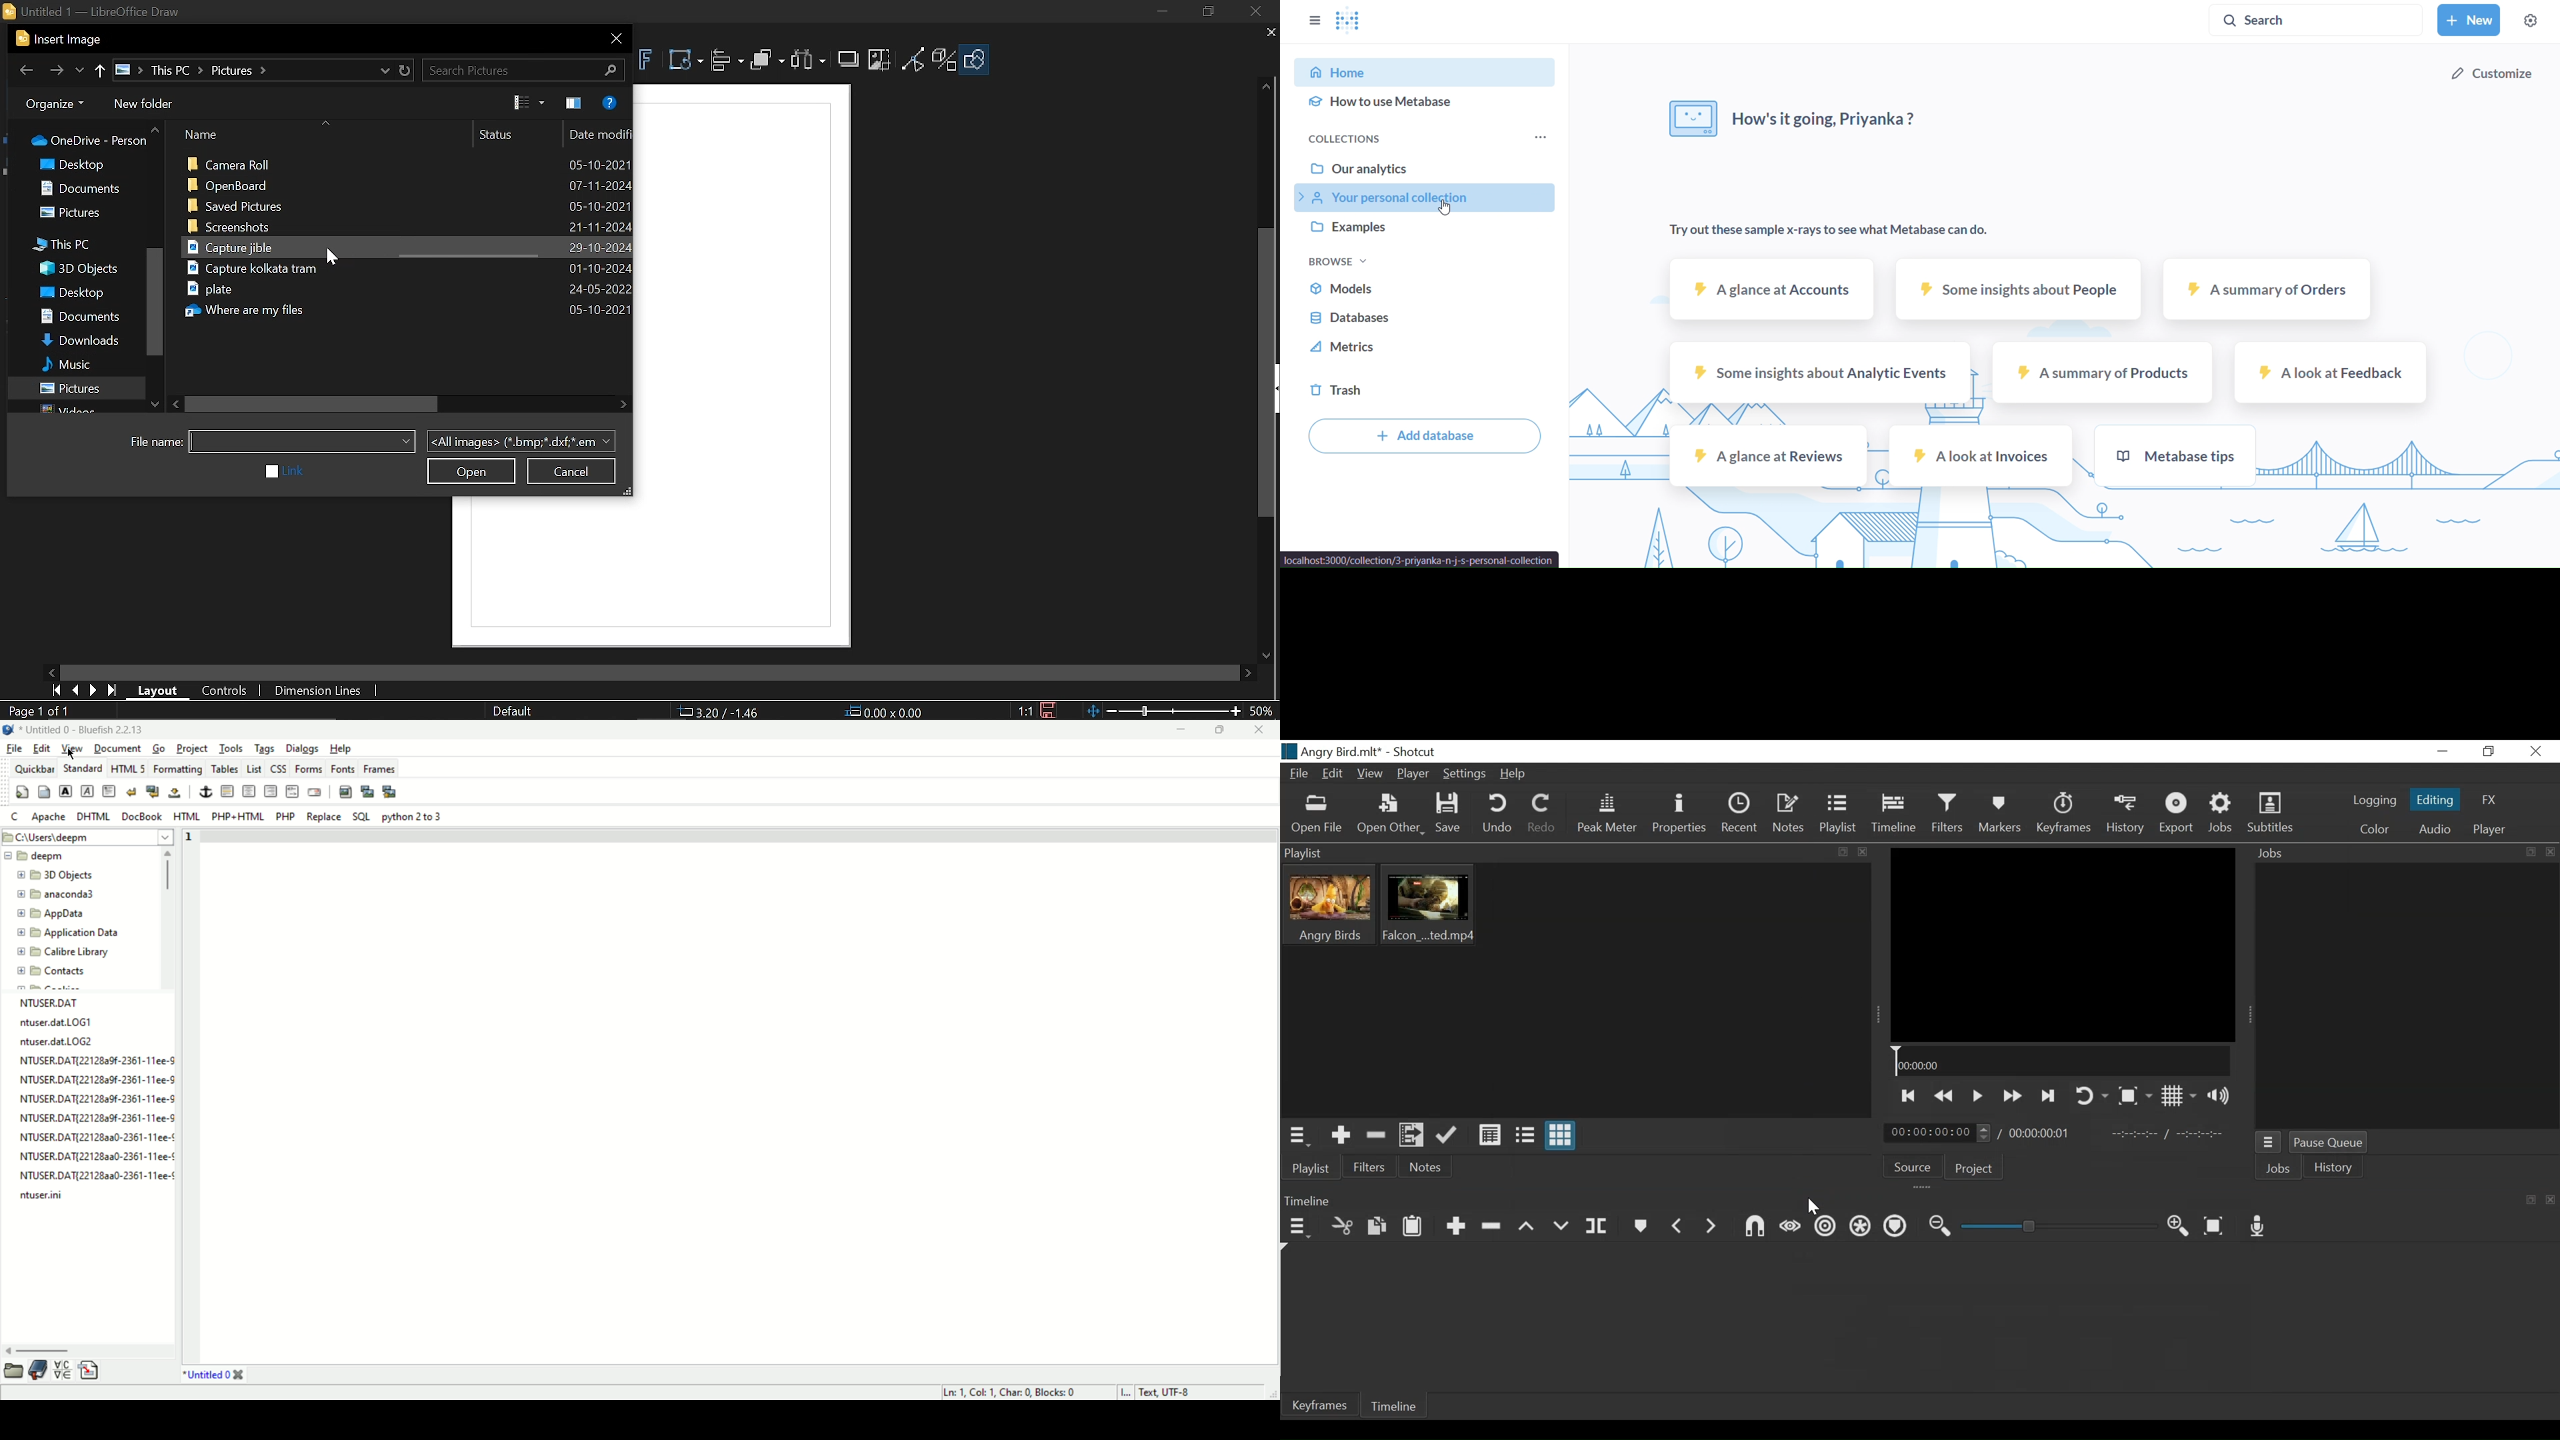  What do you see at coordinates (1447, 1135) in the screenshot?
I see `Update` at bounding box center [1447, 1135].